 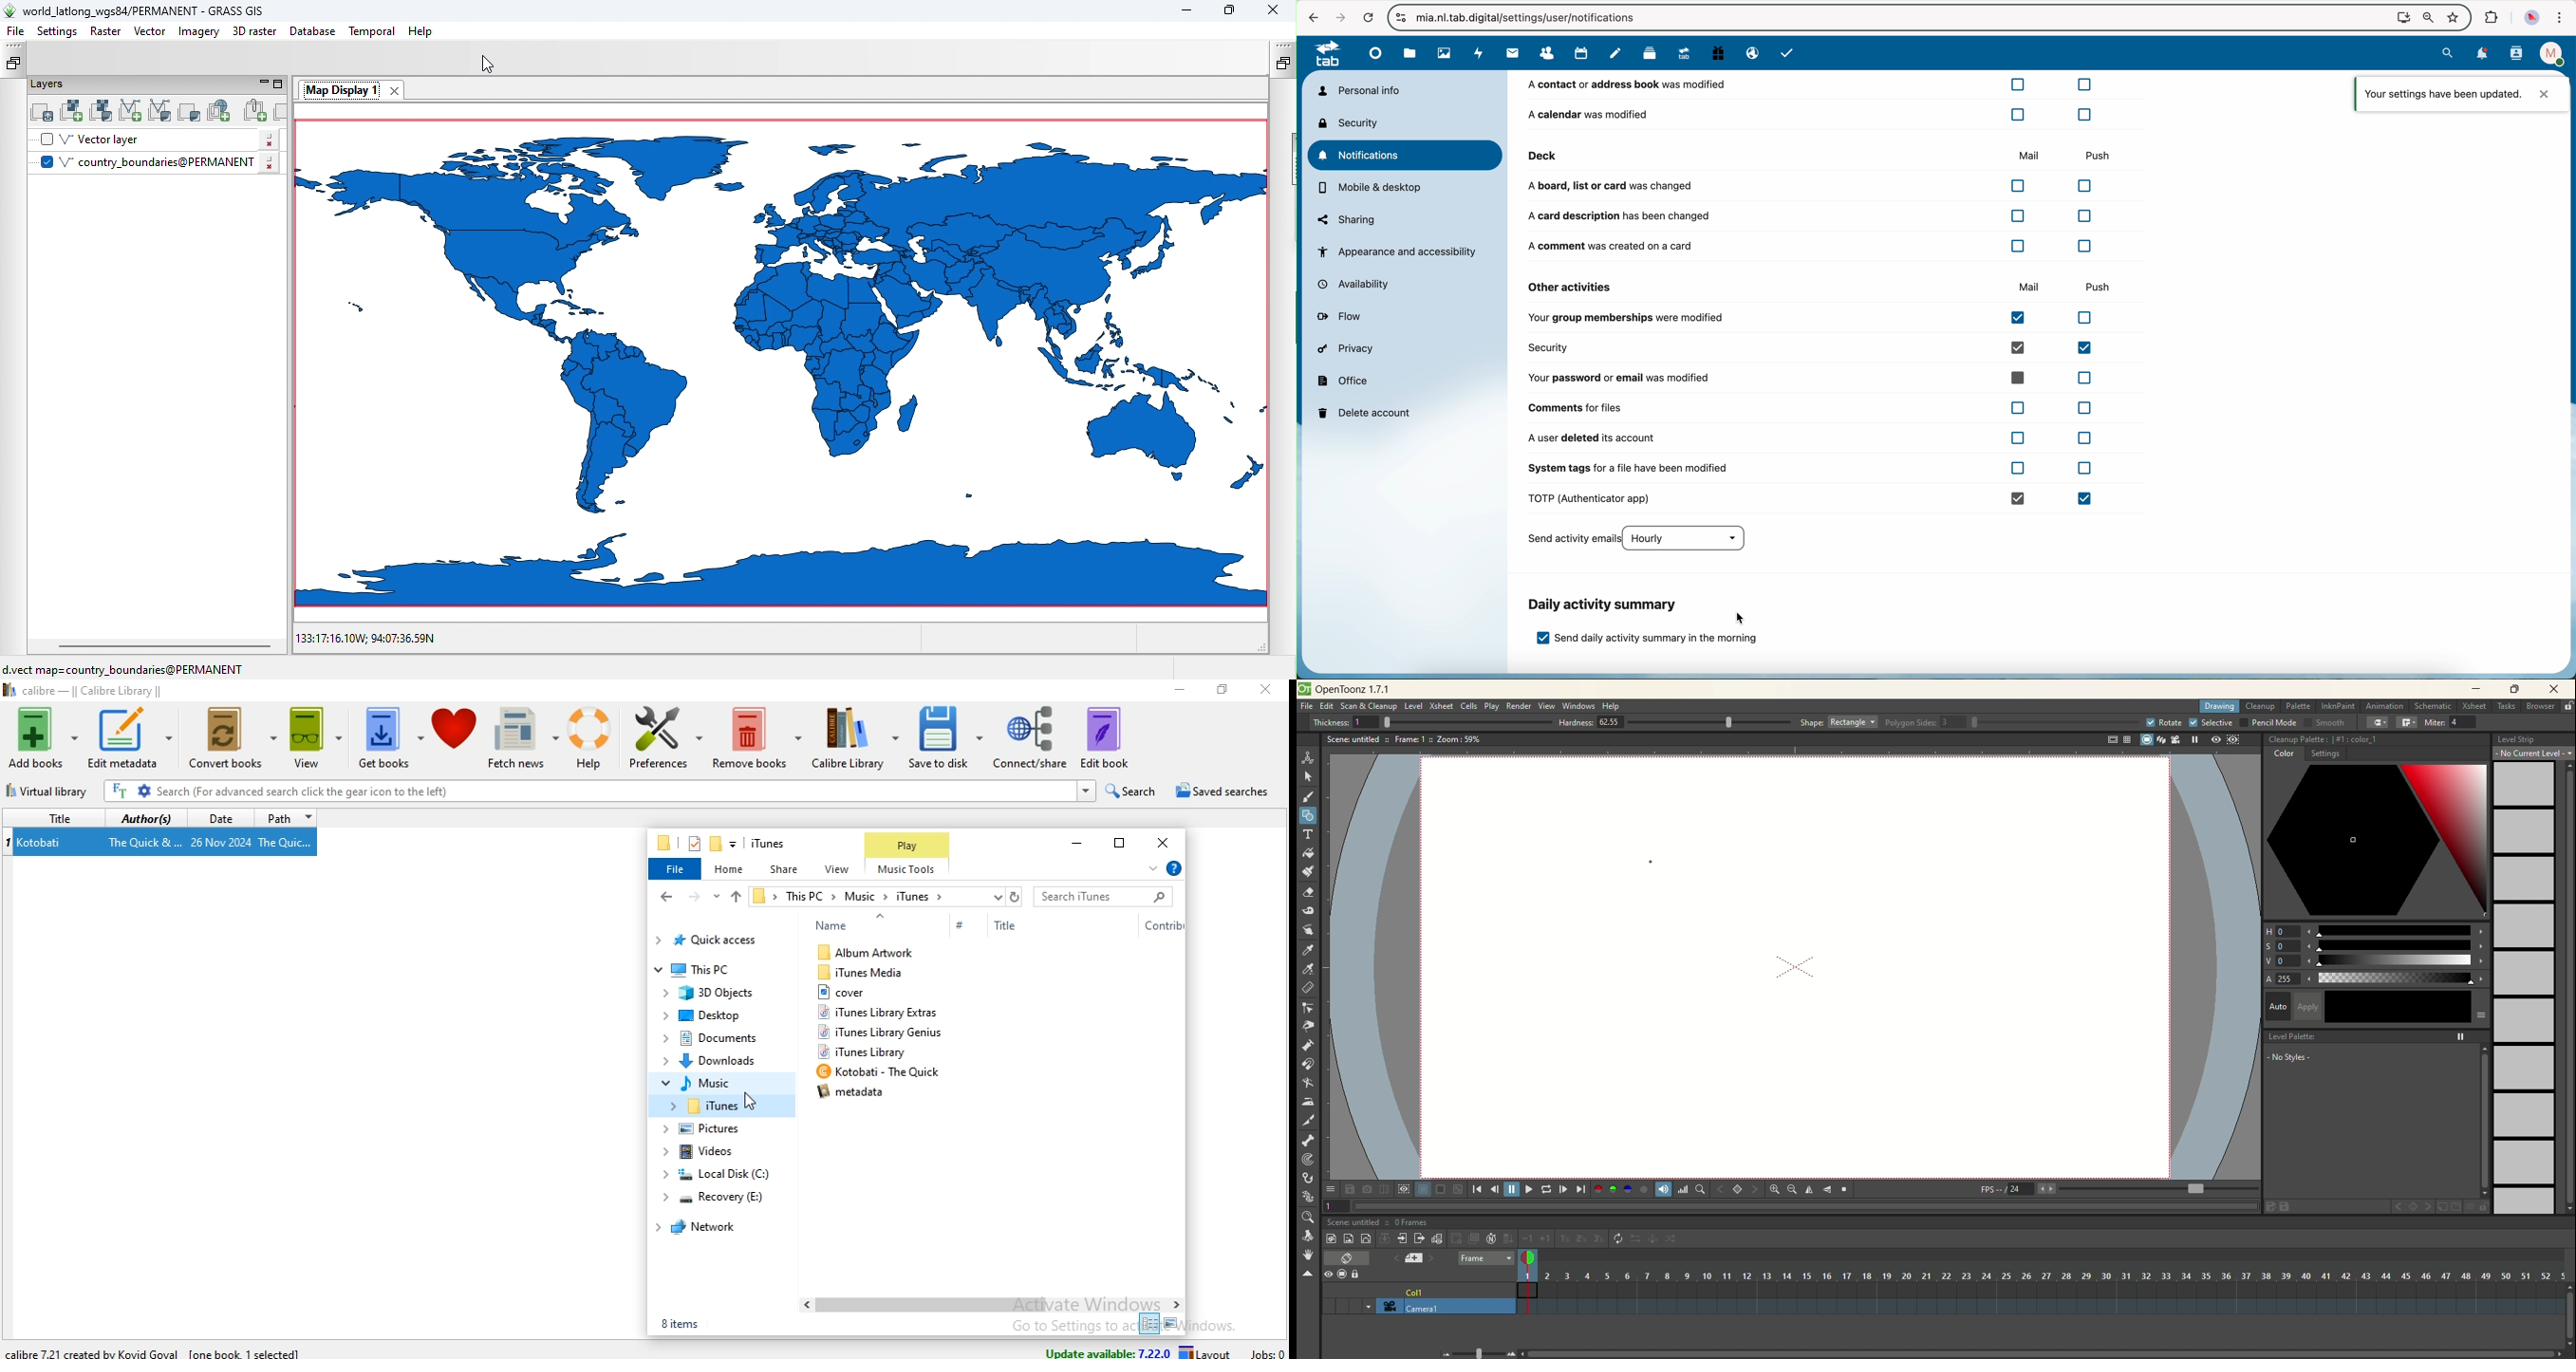 I want to click on minimise, so click(x=1071, y=845).